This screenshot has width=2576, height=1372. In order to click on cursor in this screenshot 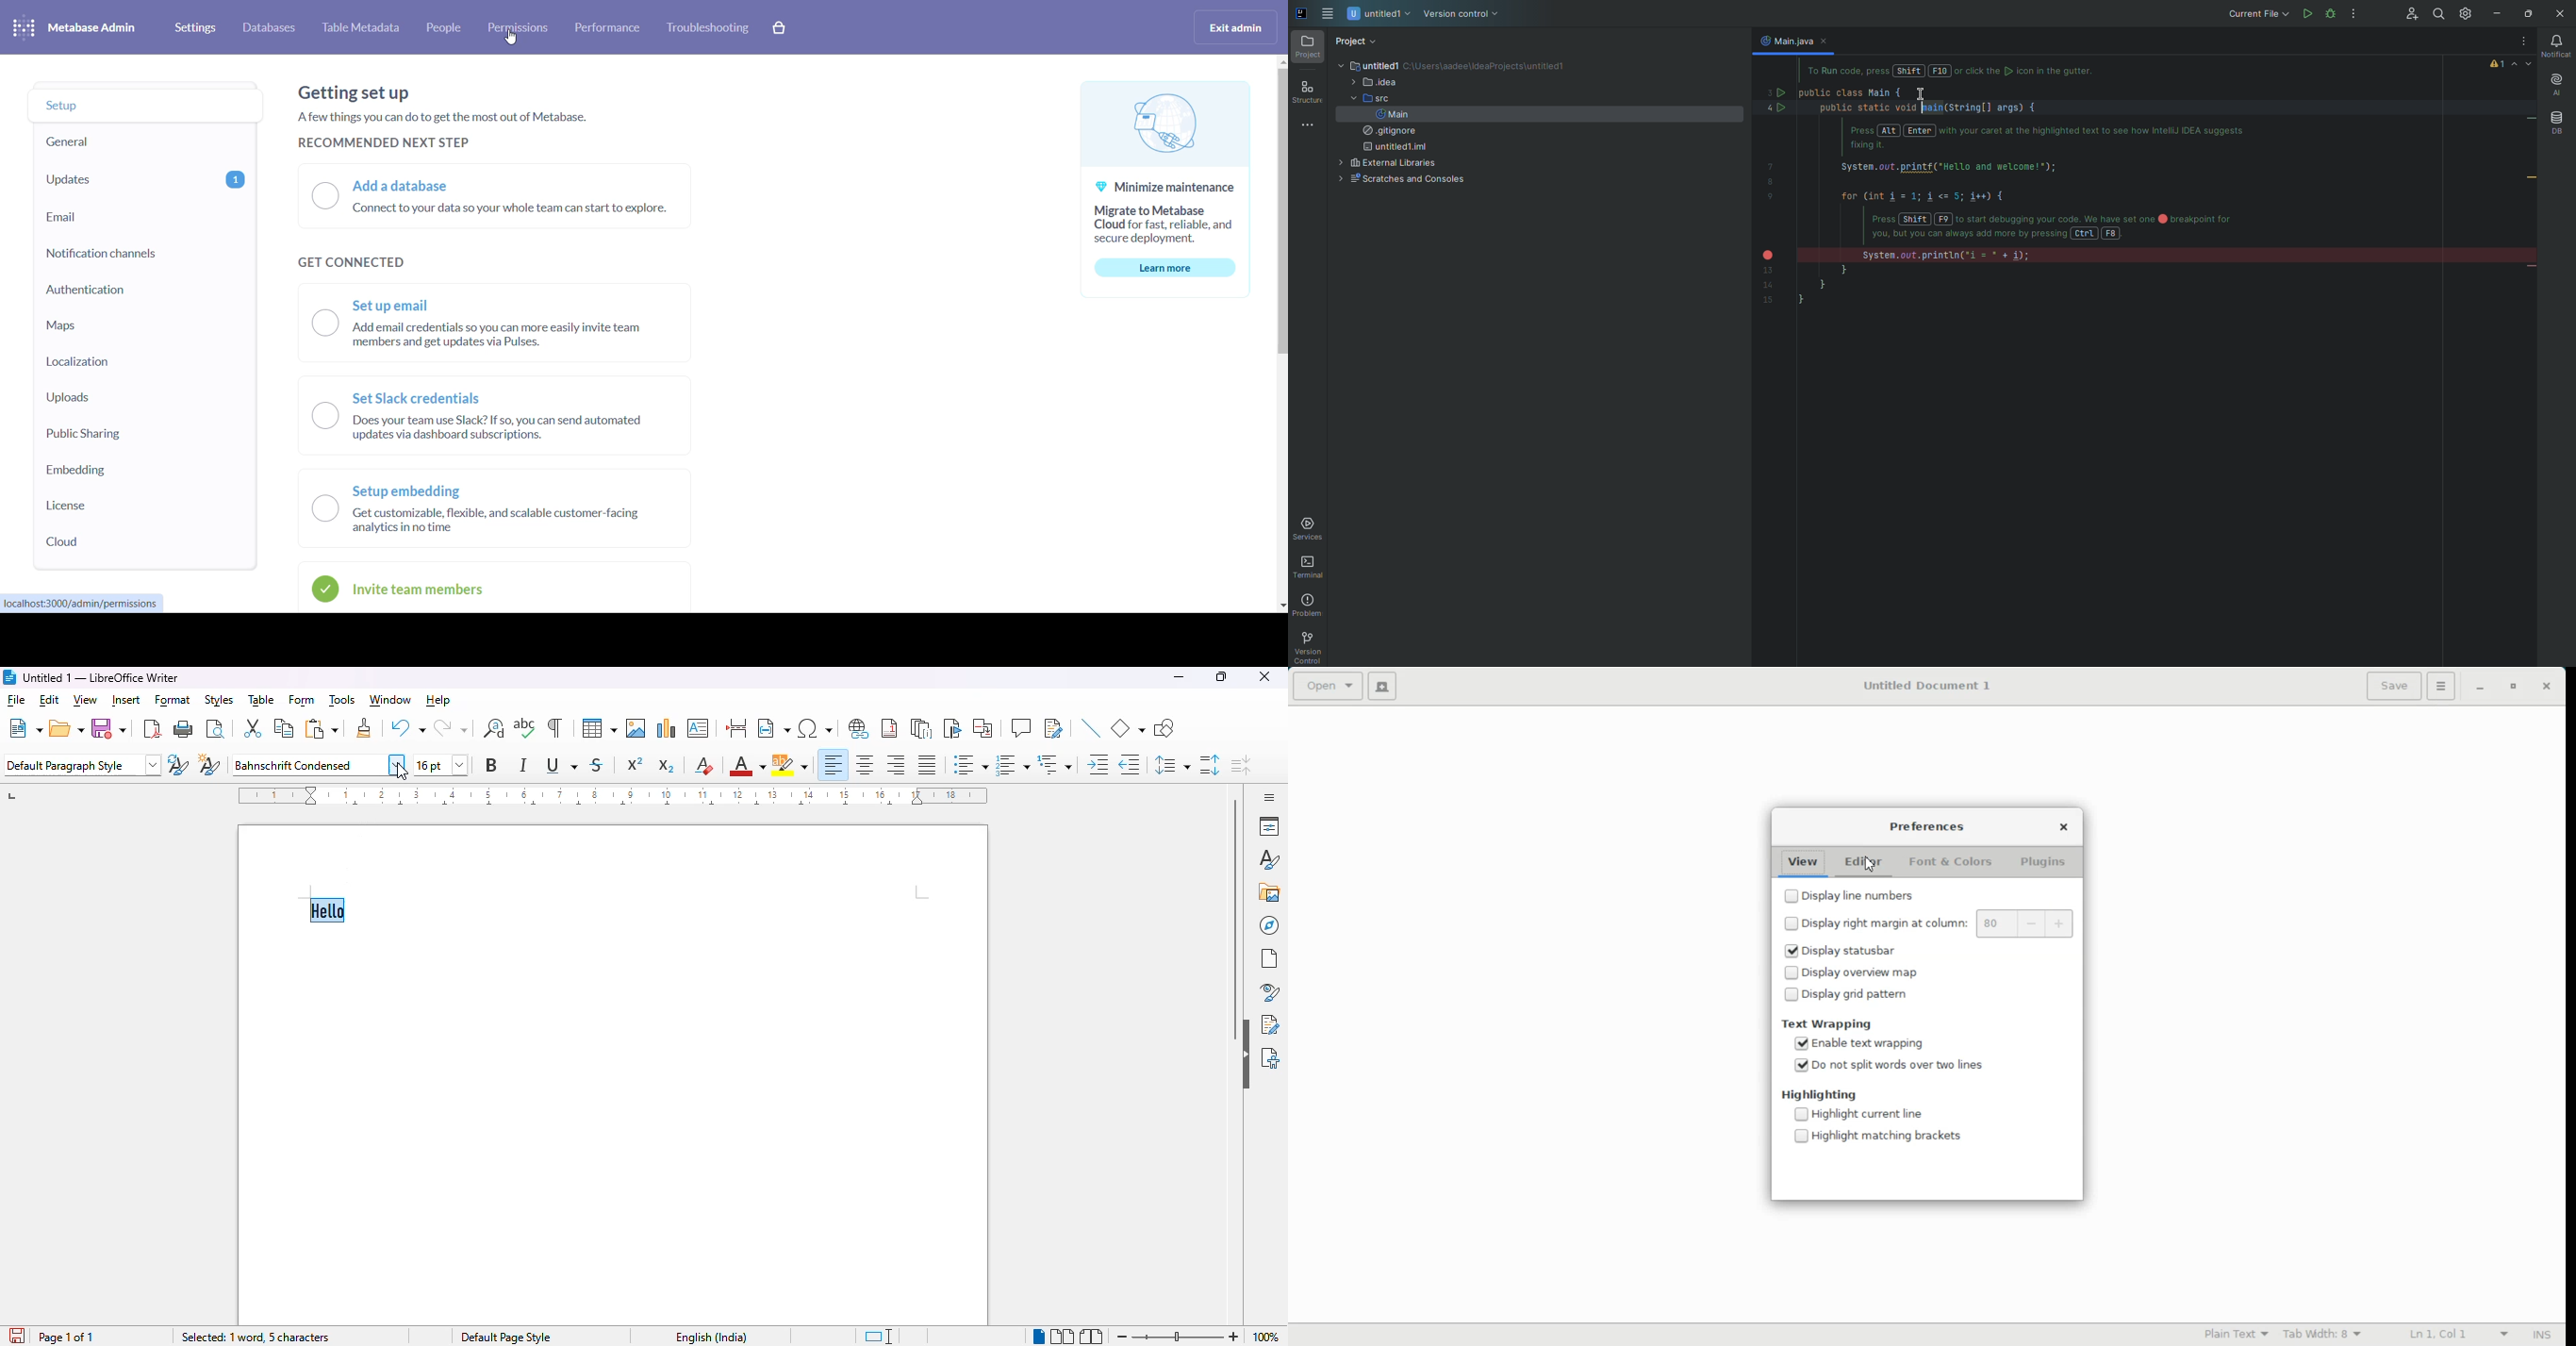, I will do `click(516, 40)`.